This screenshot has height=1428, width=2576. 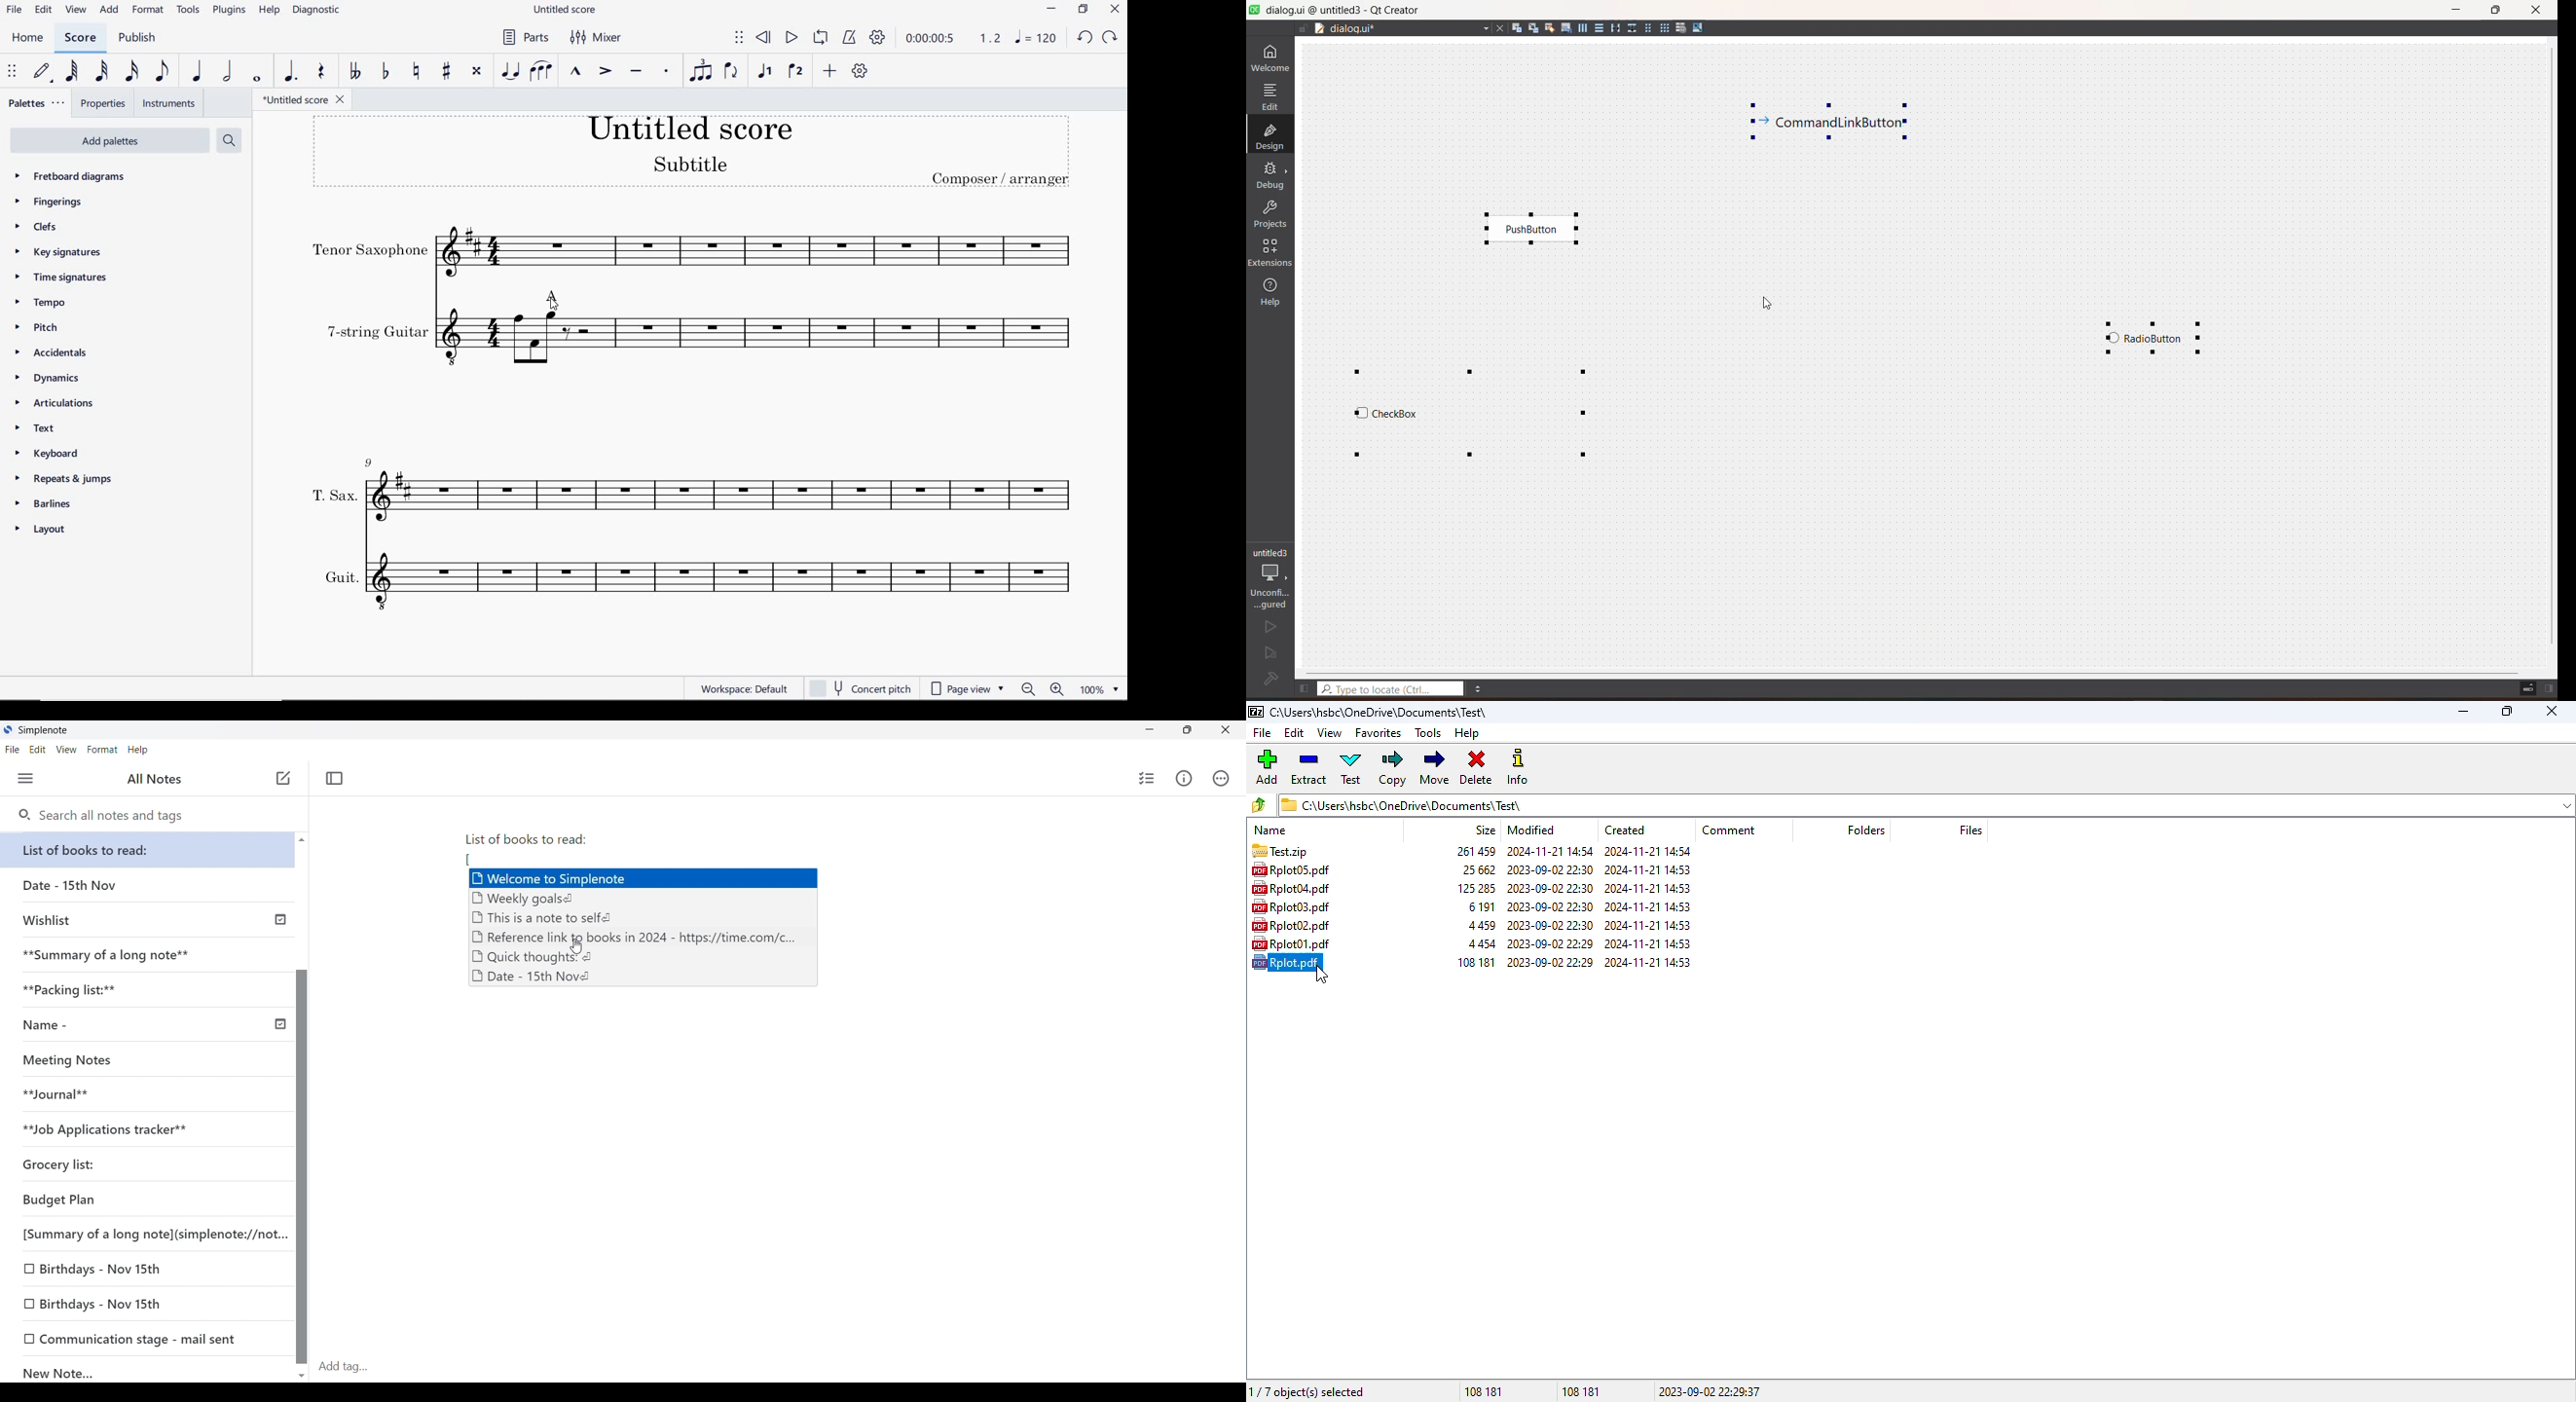 I want to click on PUBLISH, so click(x=140, y=36).